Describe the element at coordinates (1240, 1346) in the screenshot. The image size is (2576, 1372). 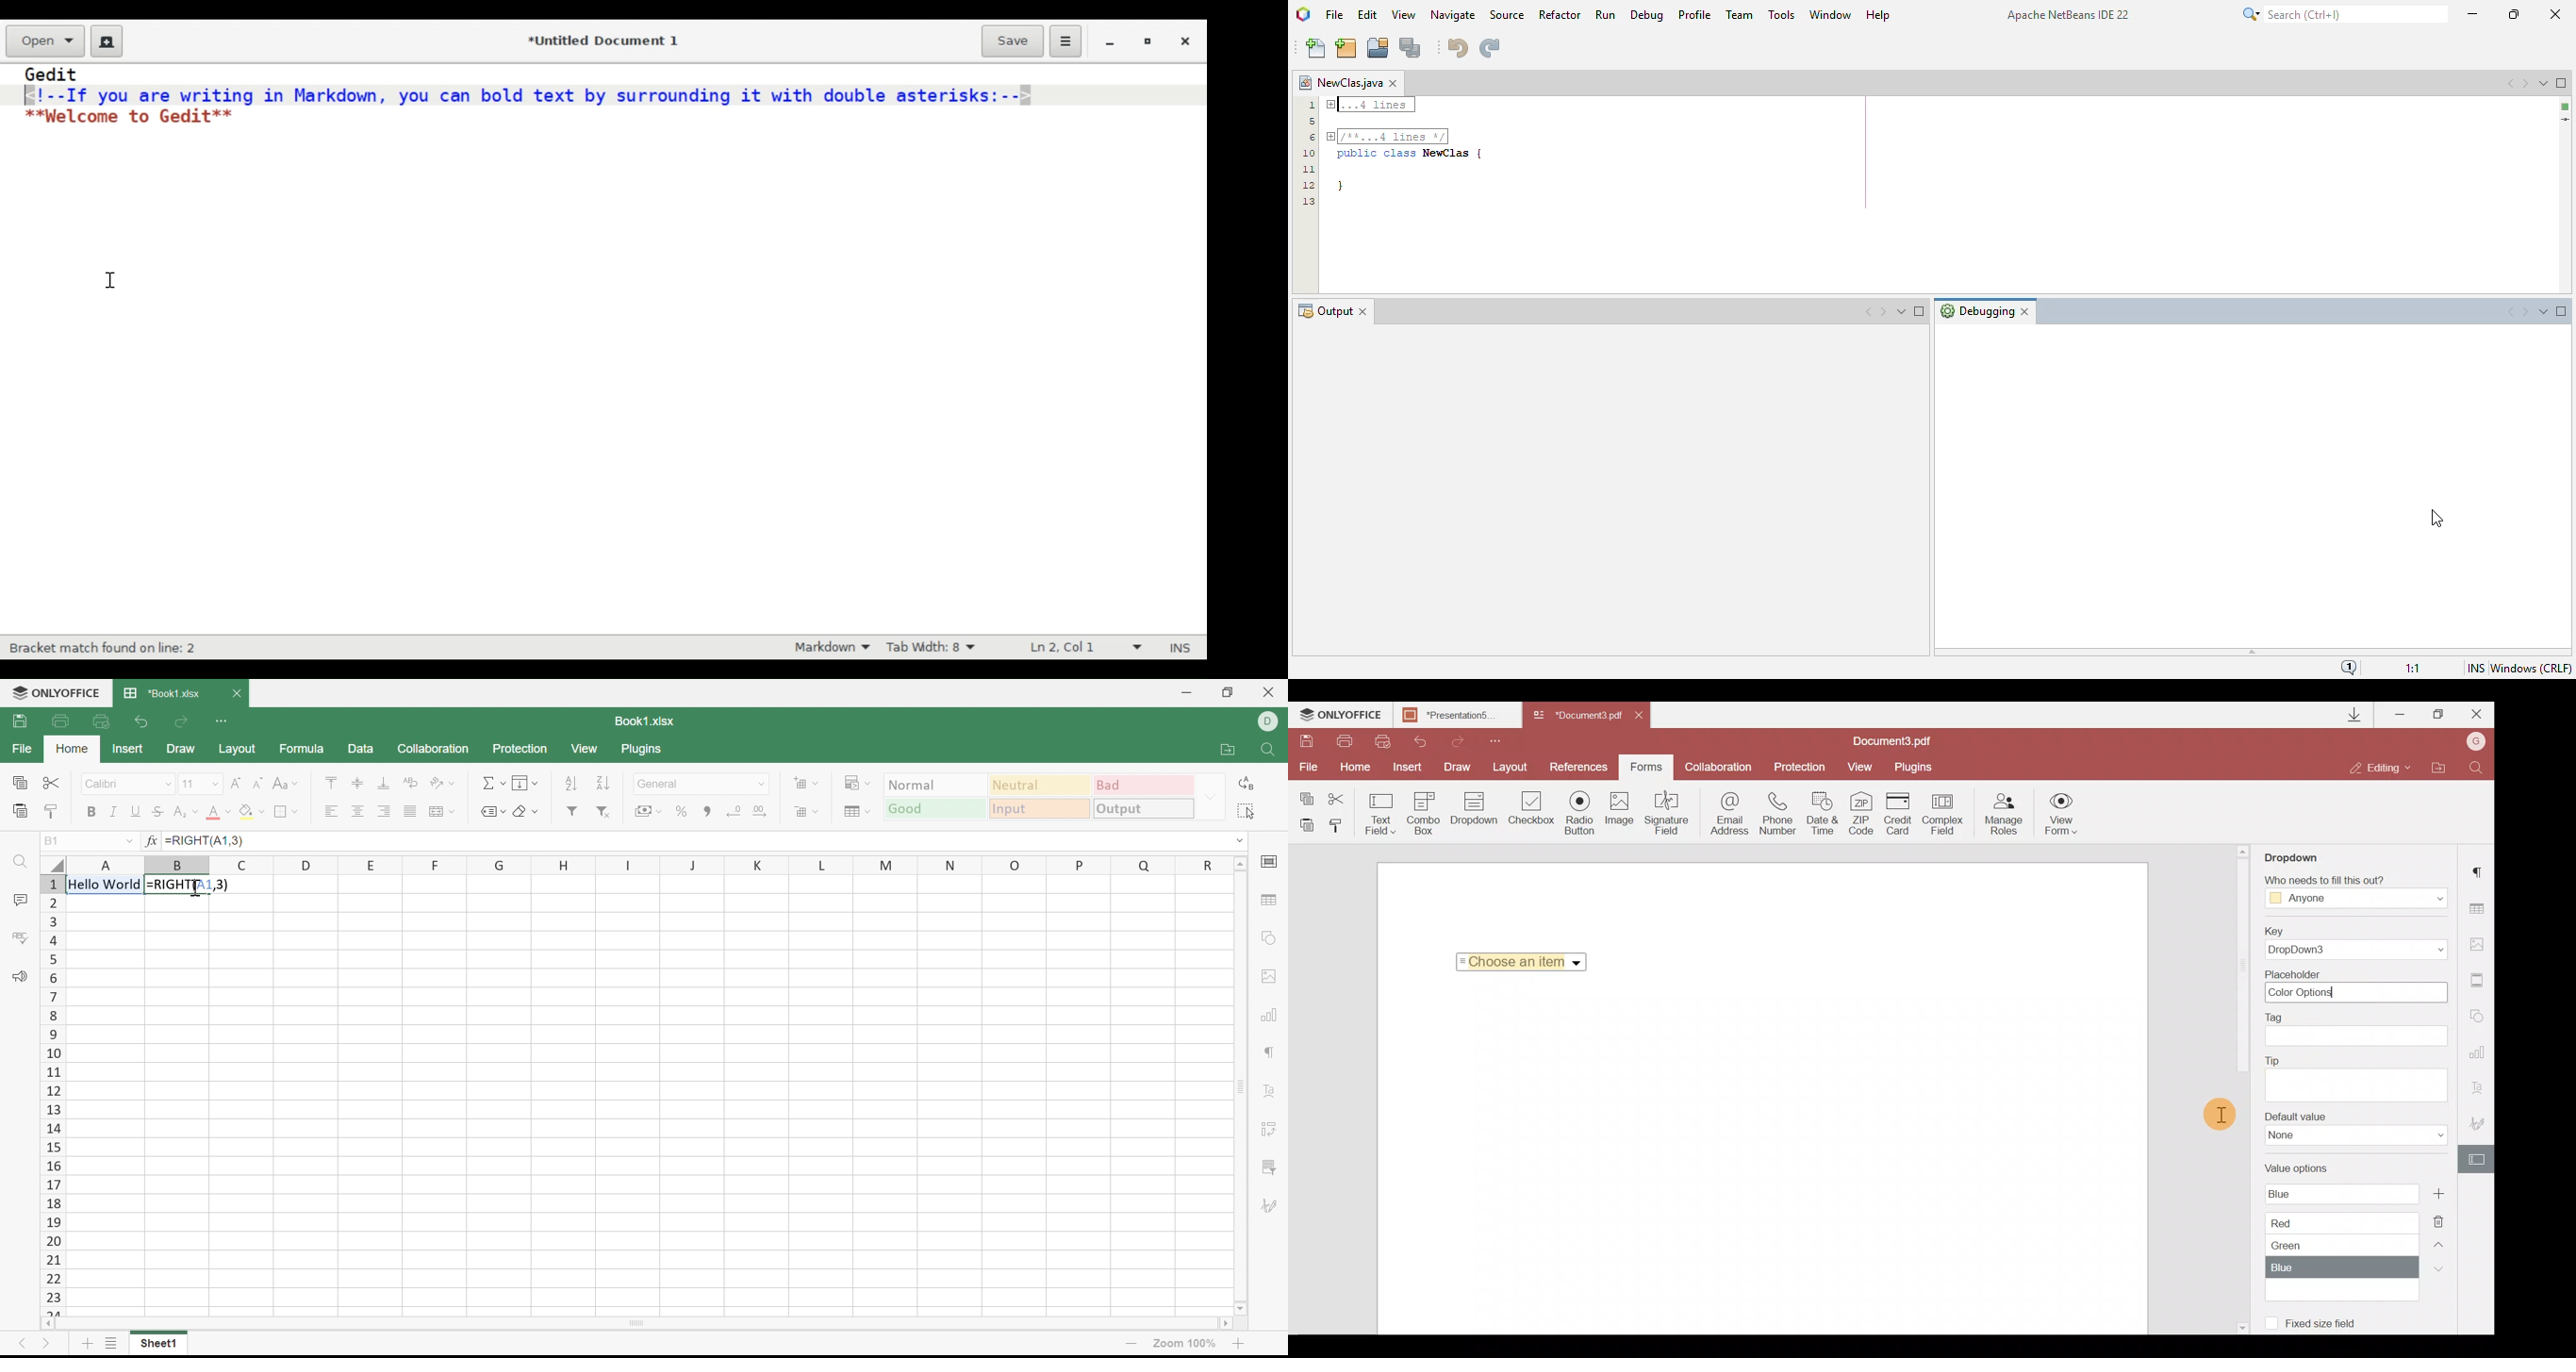
I see `Zoom in` at that location.